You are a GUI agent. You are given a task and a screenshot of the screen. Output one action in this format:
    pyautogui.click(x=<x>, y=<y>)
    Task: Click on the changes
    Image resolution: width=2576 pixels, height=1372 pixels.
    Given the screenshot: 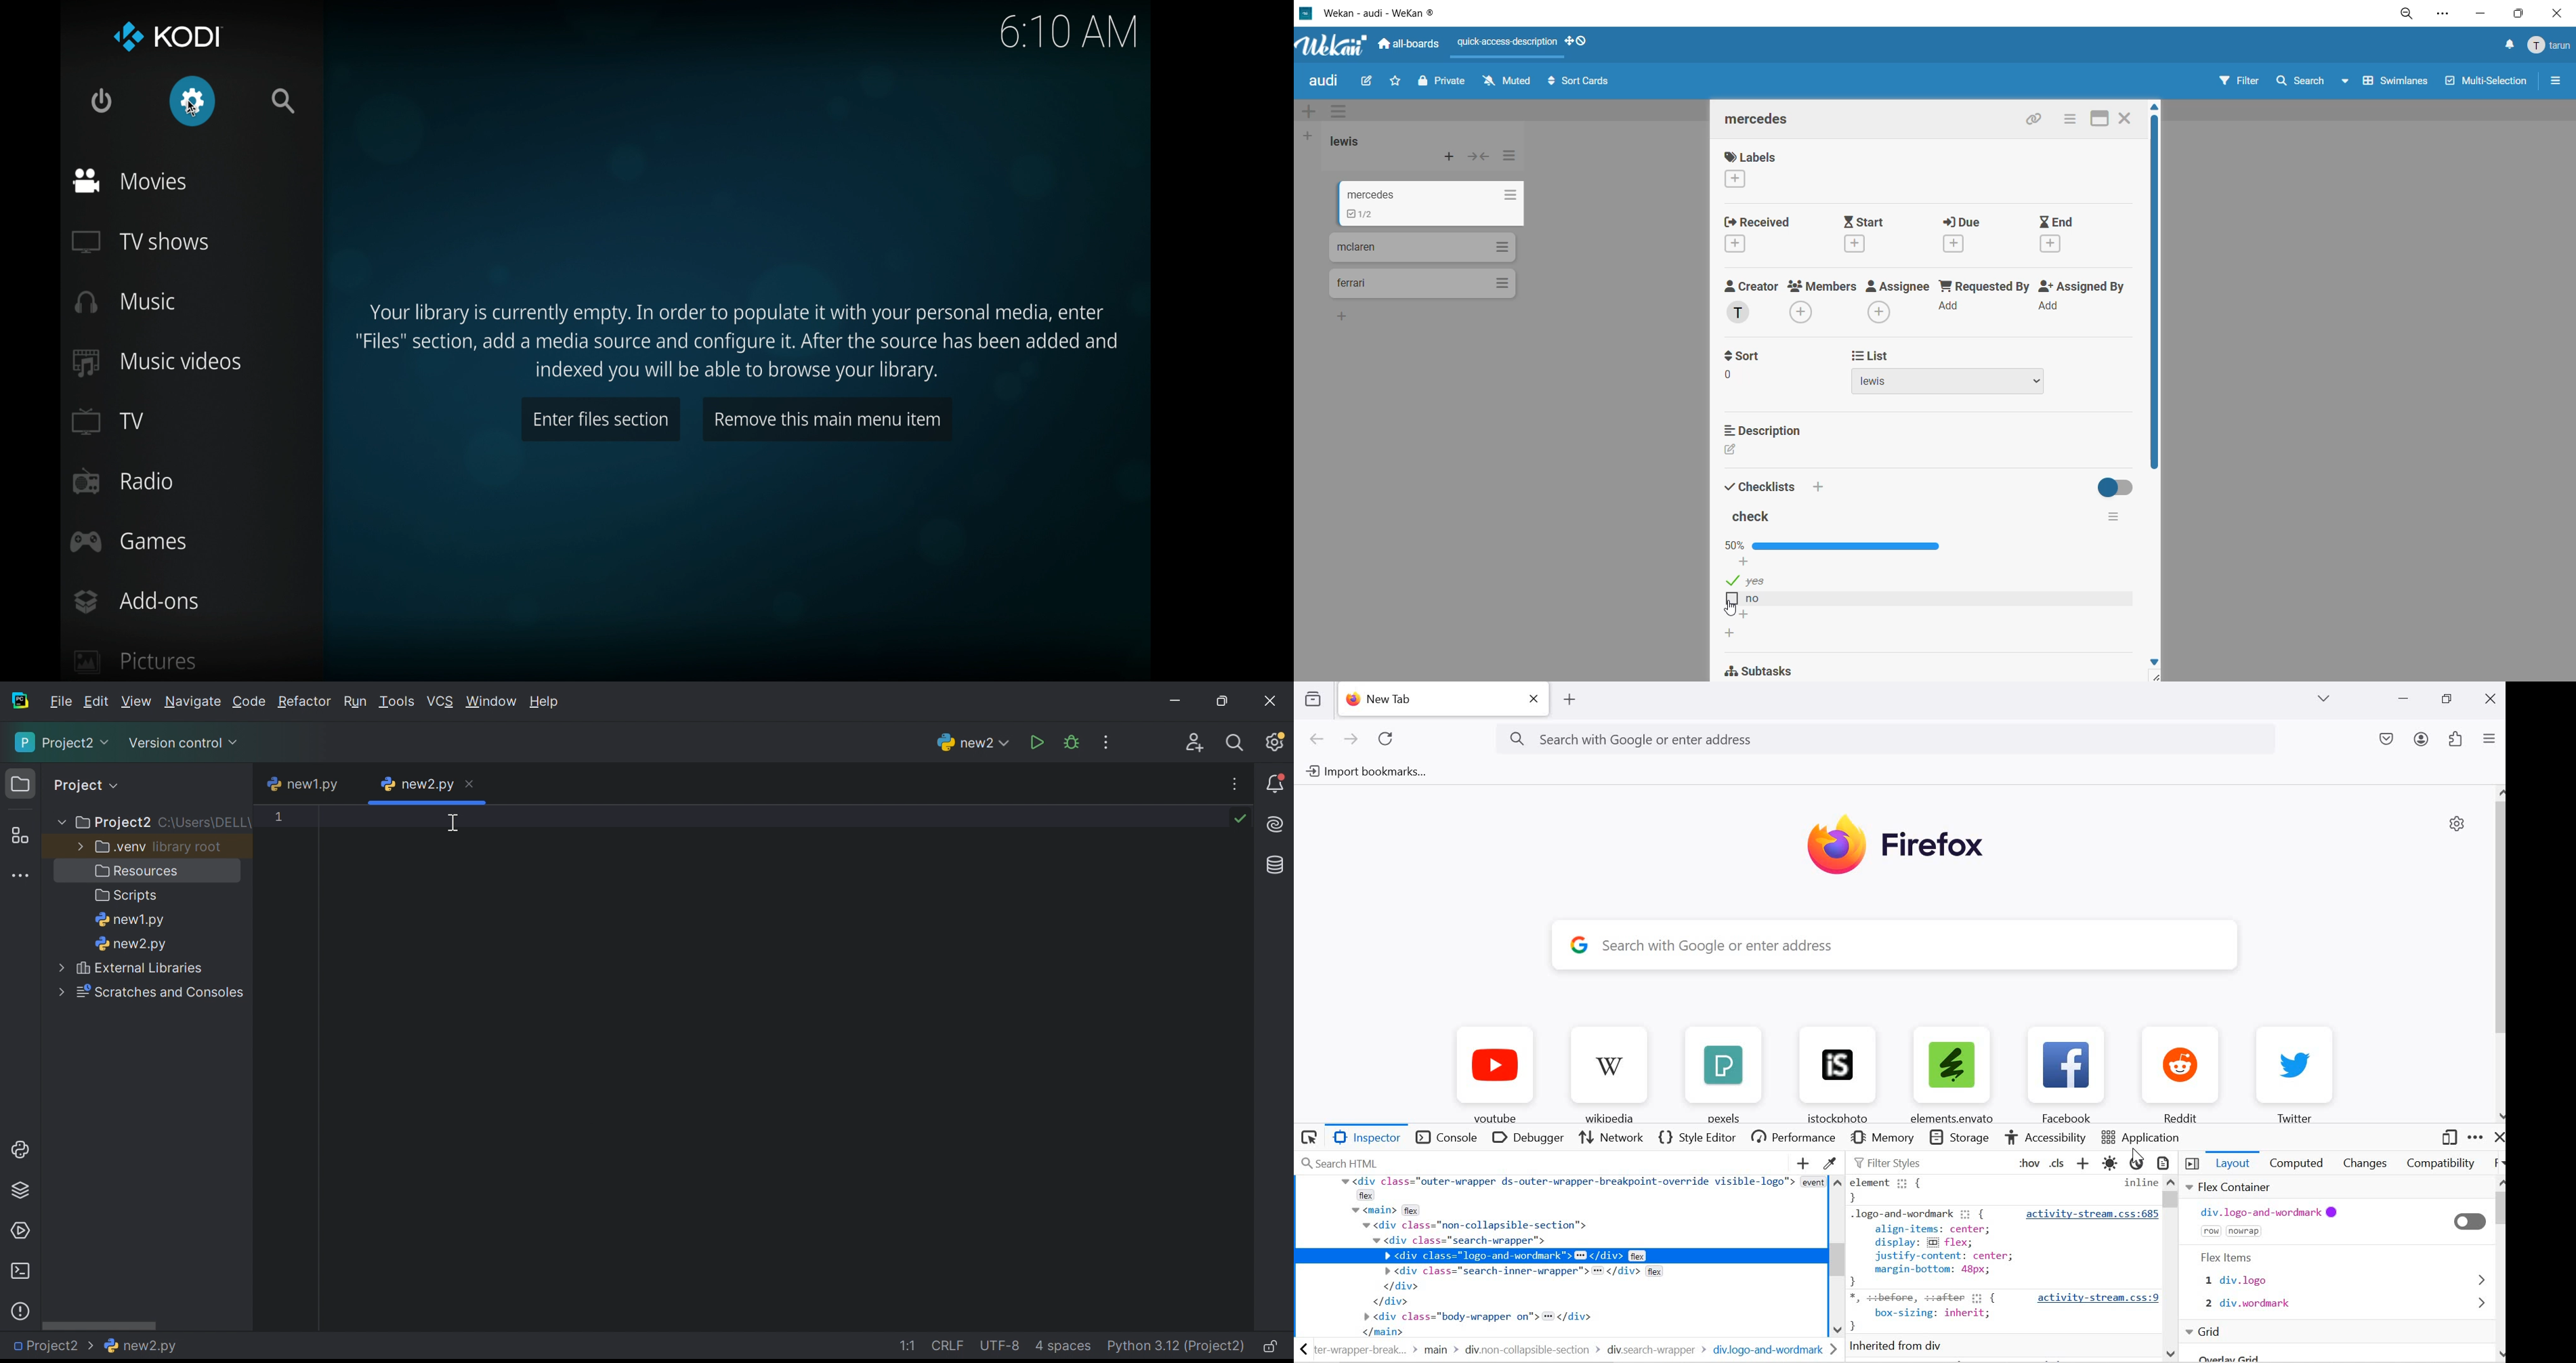 What is the action you would take?
    pyautogui.click(x=2366, y=1164)
    